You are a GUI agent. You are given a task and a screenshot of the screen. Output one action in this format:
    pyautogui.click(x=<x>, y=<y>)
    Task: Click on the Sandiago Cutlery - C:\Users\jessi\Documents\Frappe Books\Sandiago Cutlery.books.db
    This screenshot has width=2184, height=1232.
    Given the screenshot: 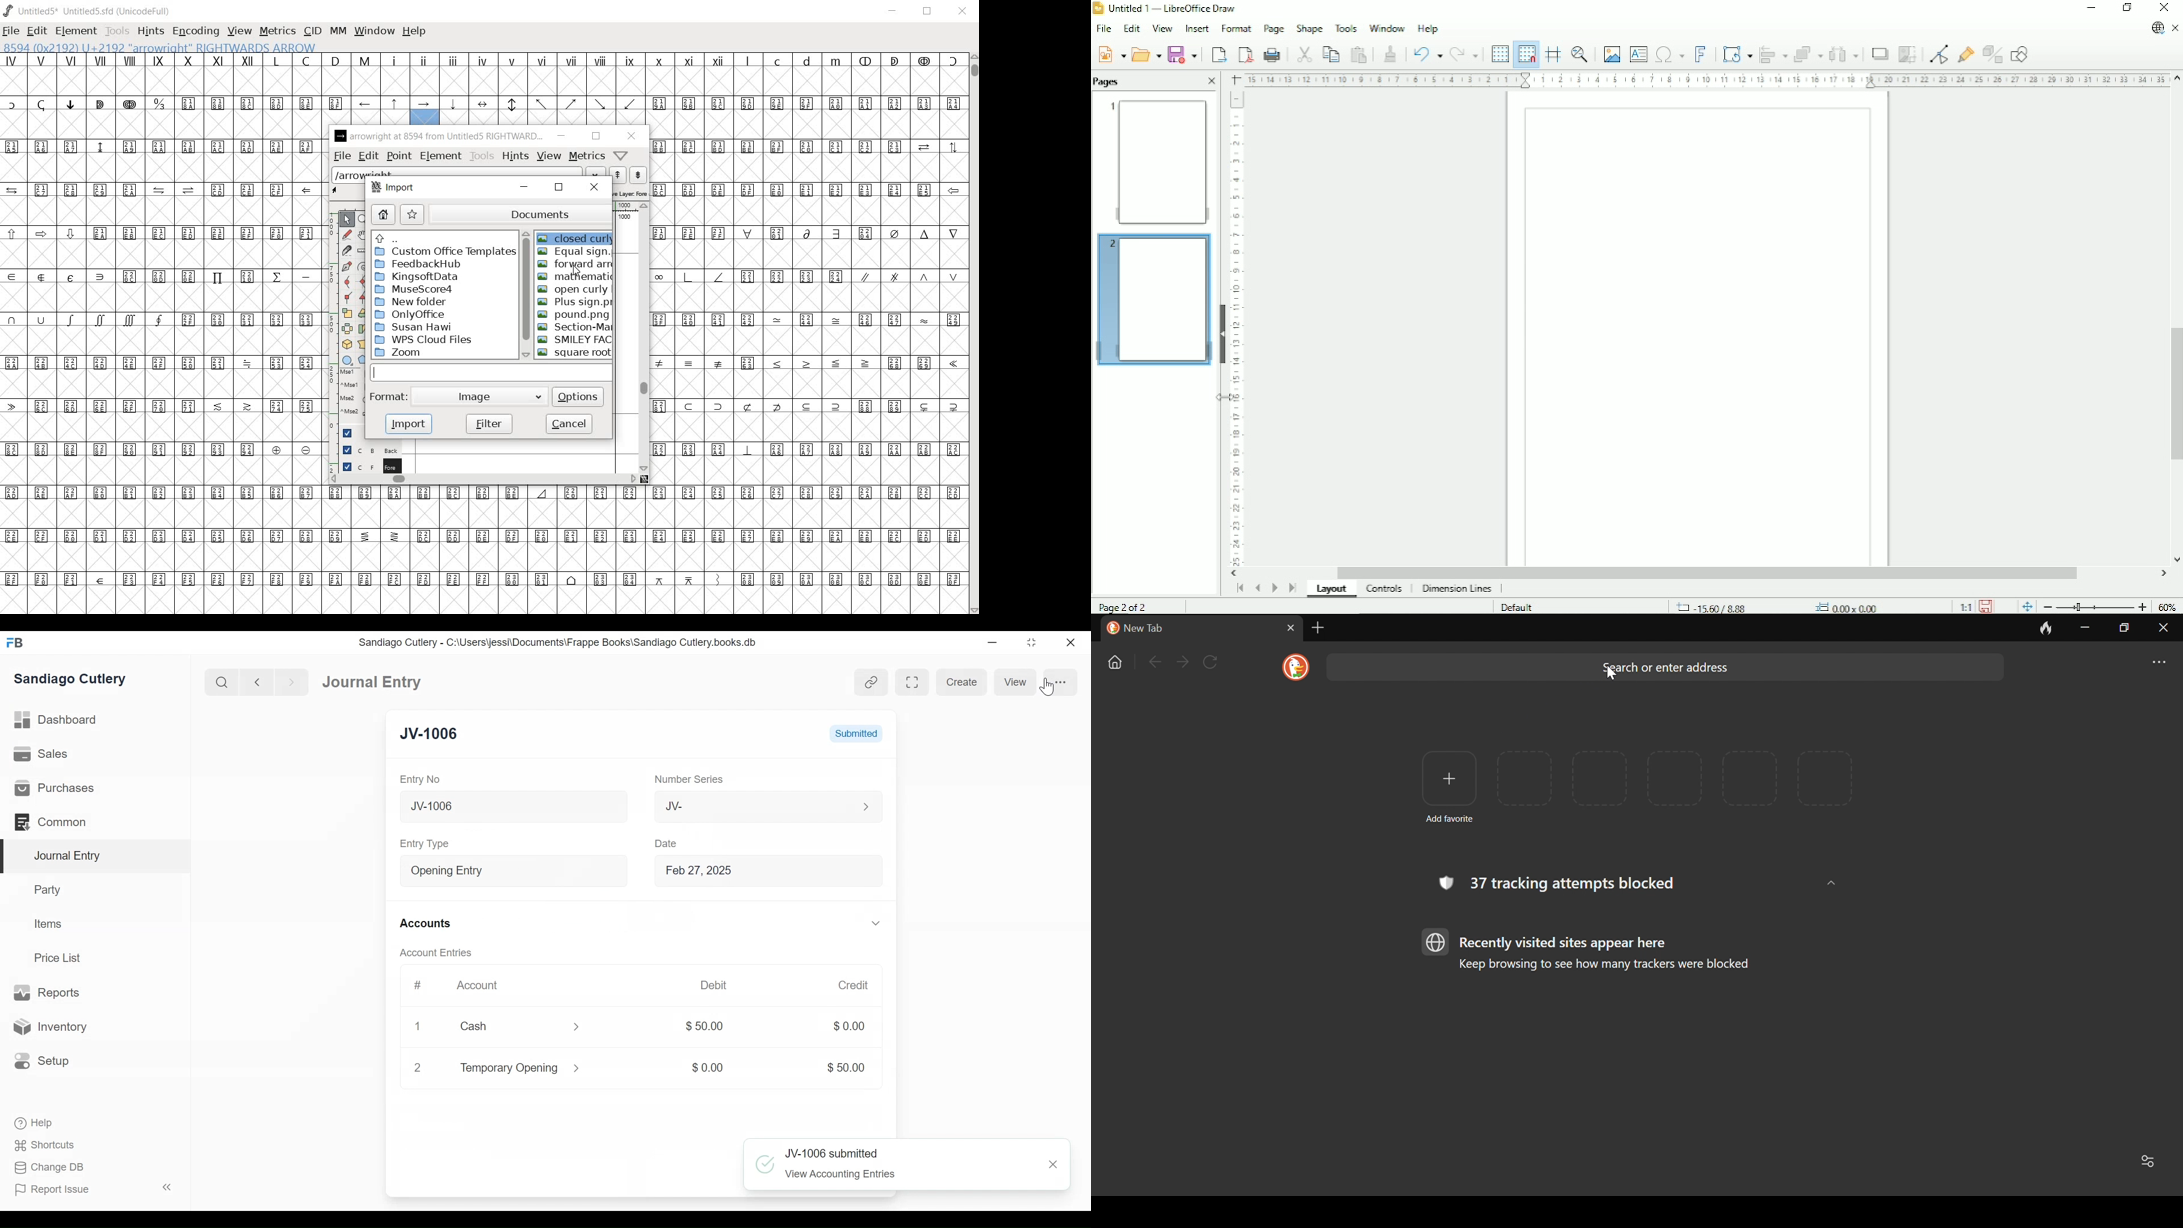 What is the action you would take?
    pyautogui.click(x=558, y=642)
    